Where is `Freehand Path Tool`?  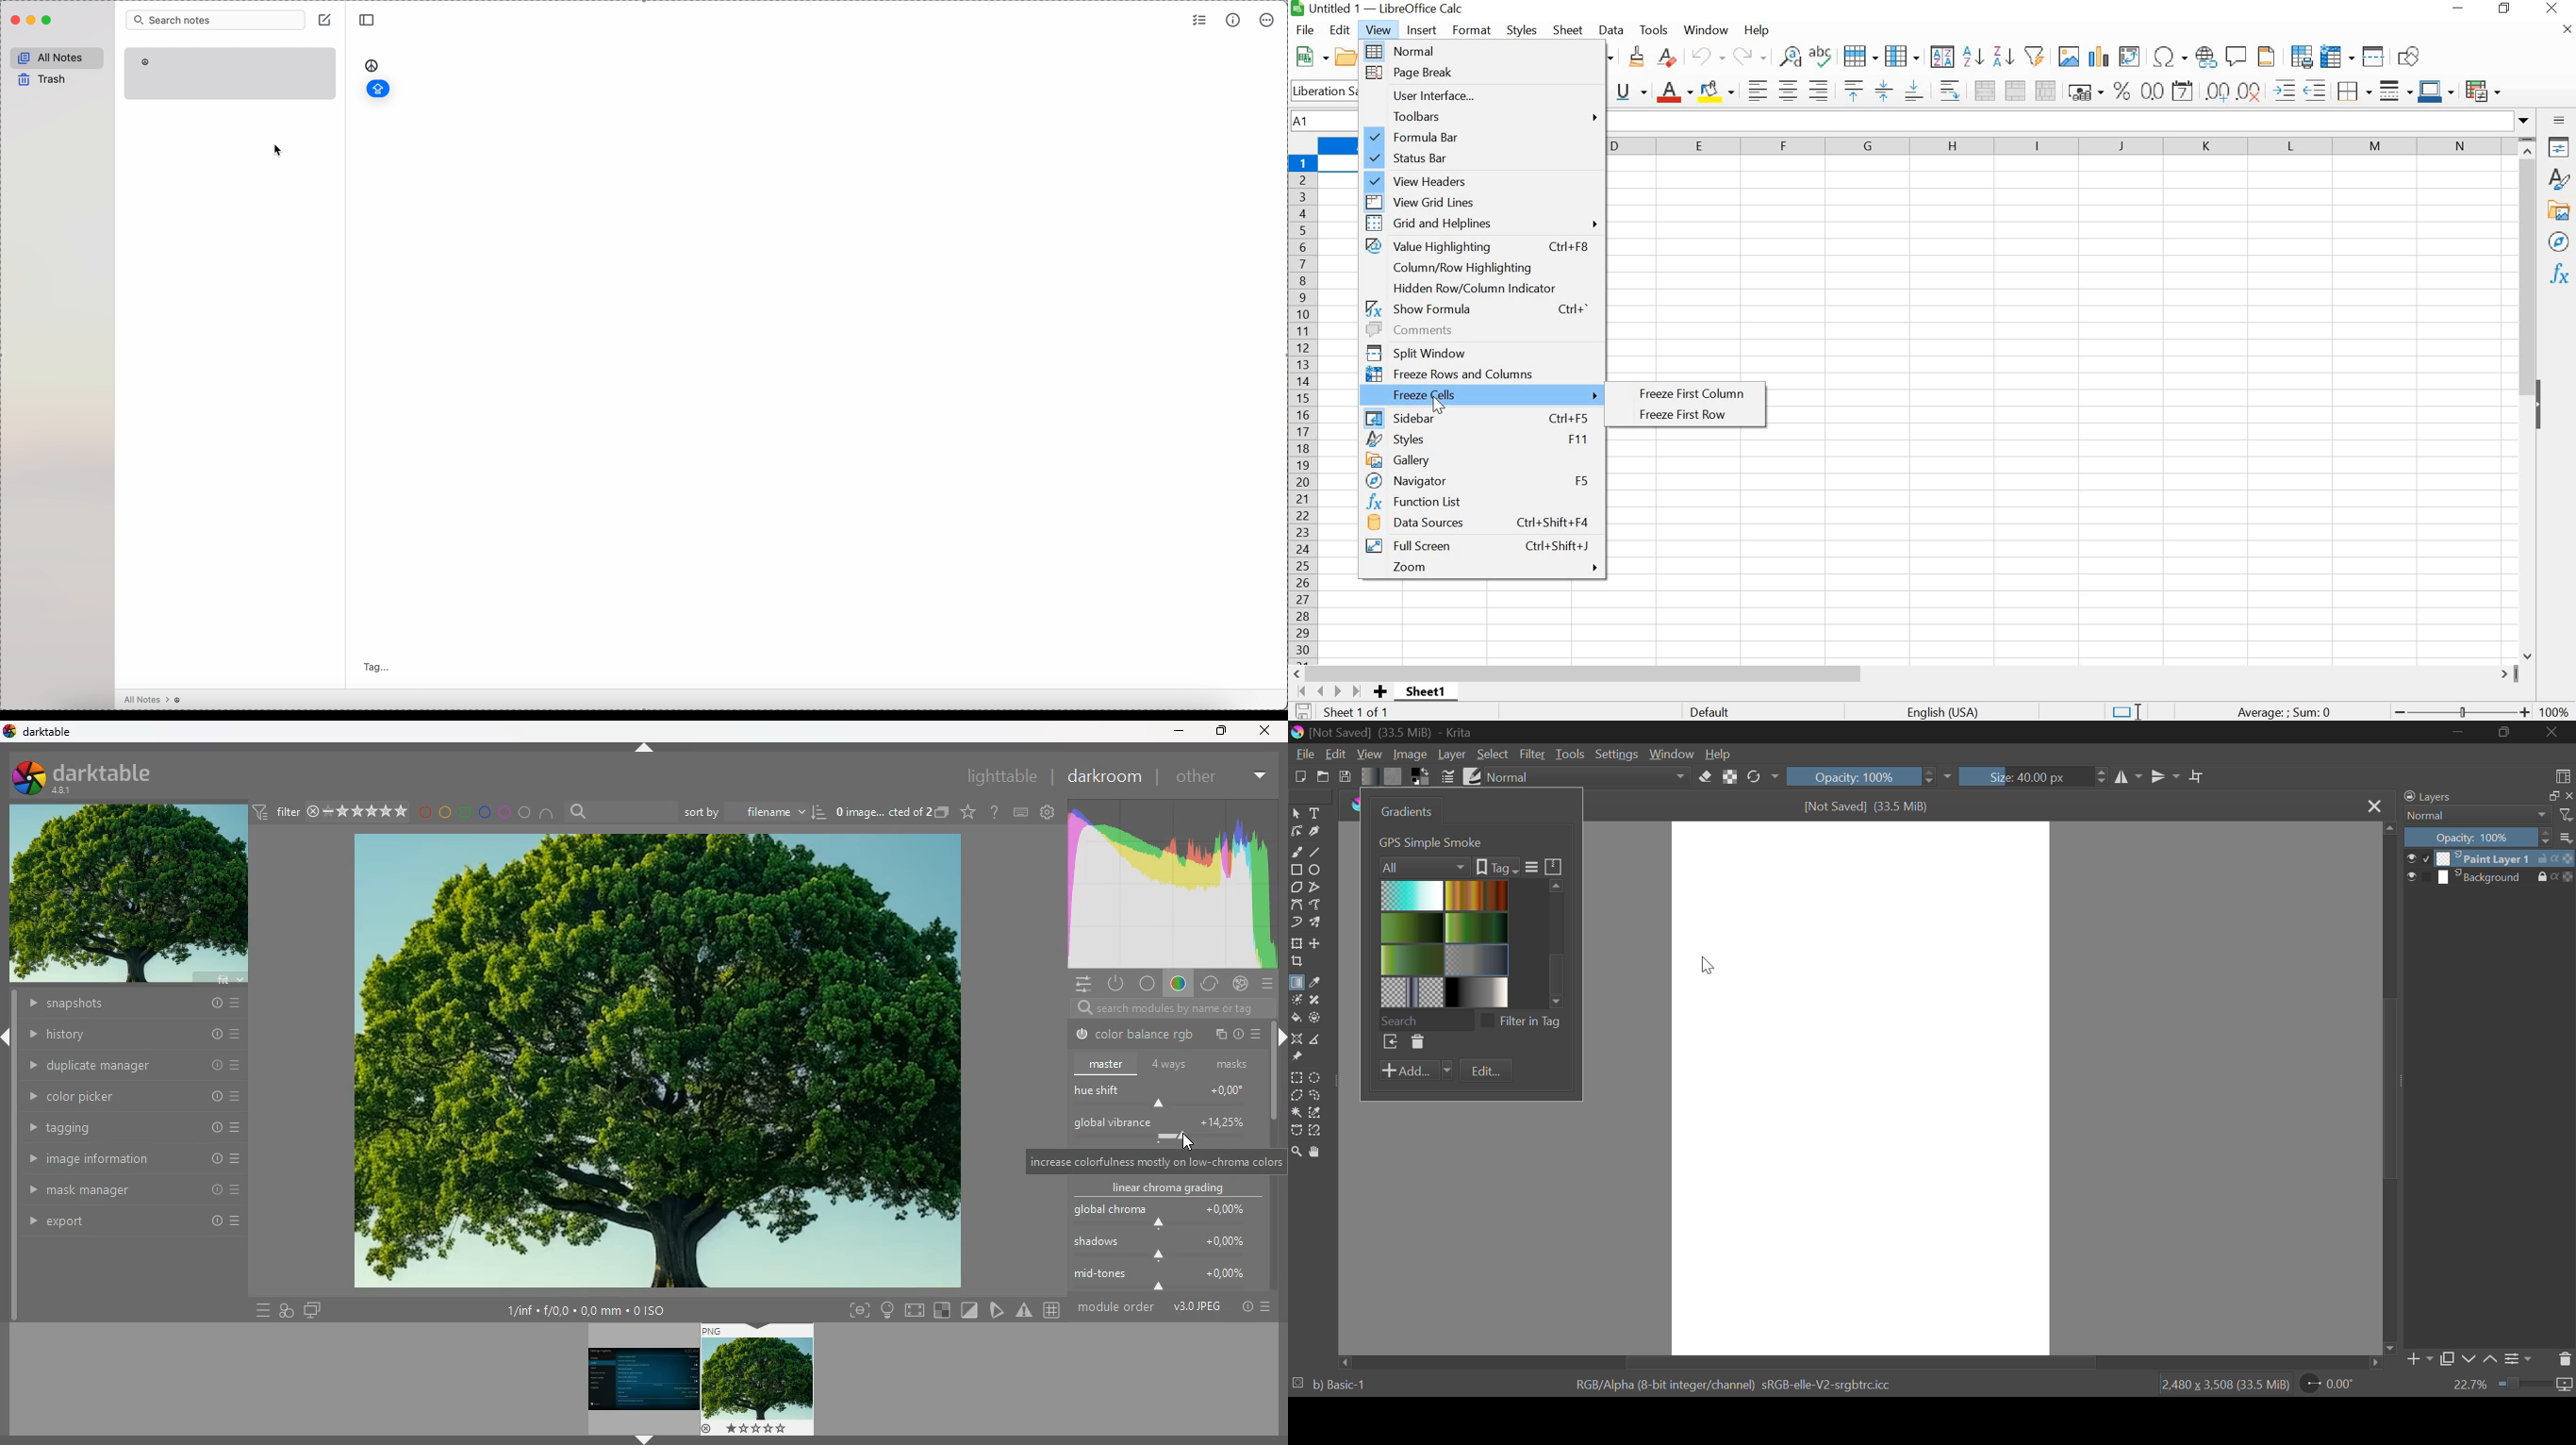 Freehand Path Tool is located at coordinates (1318, 906).